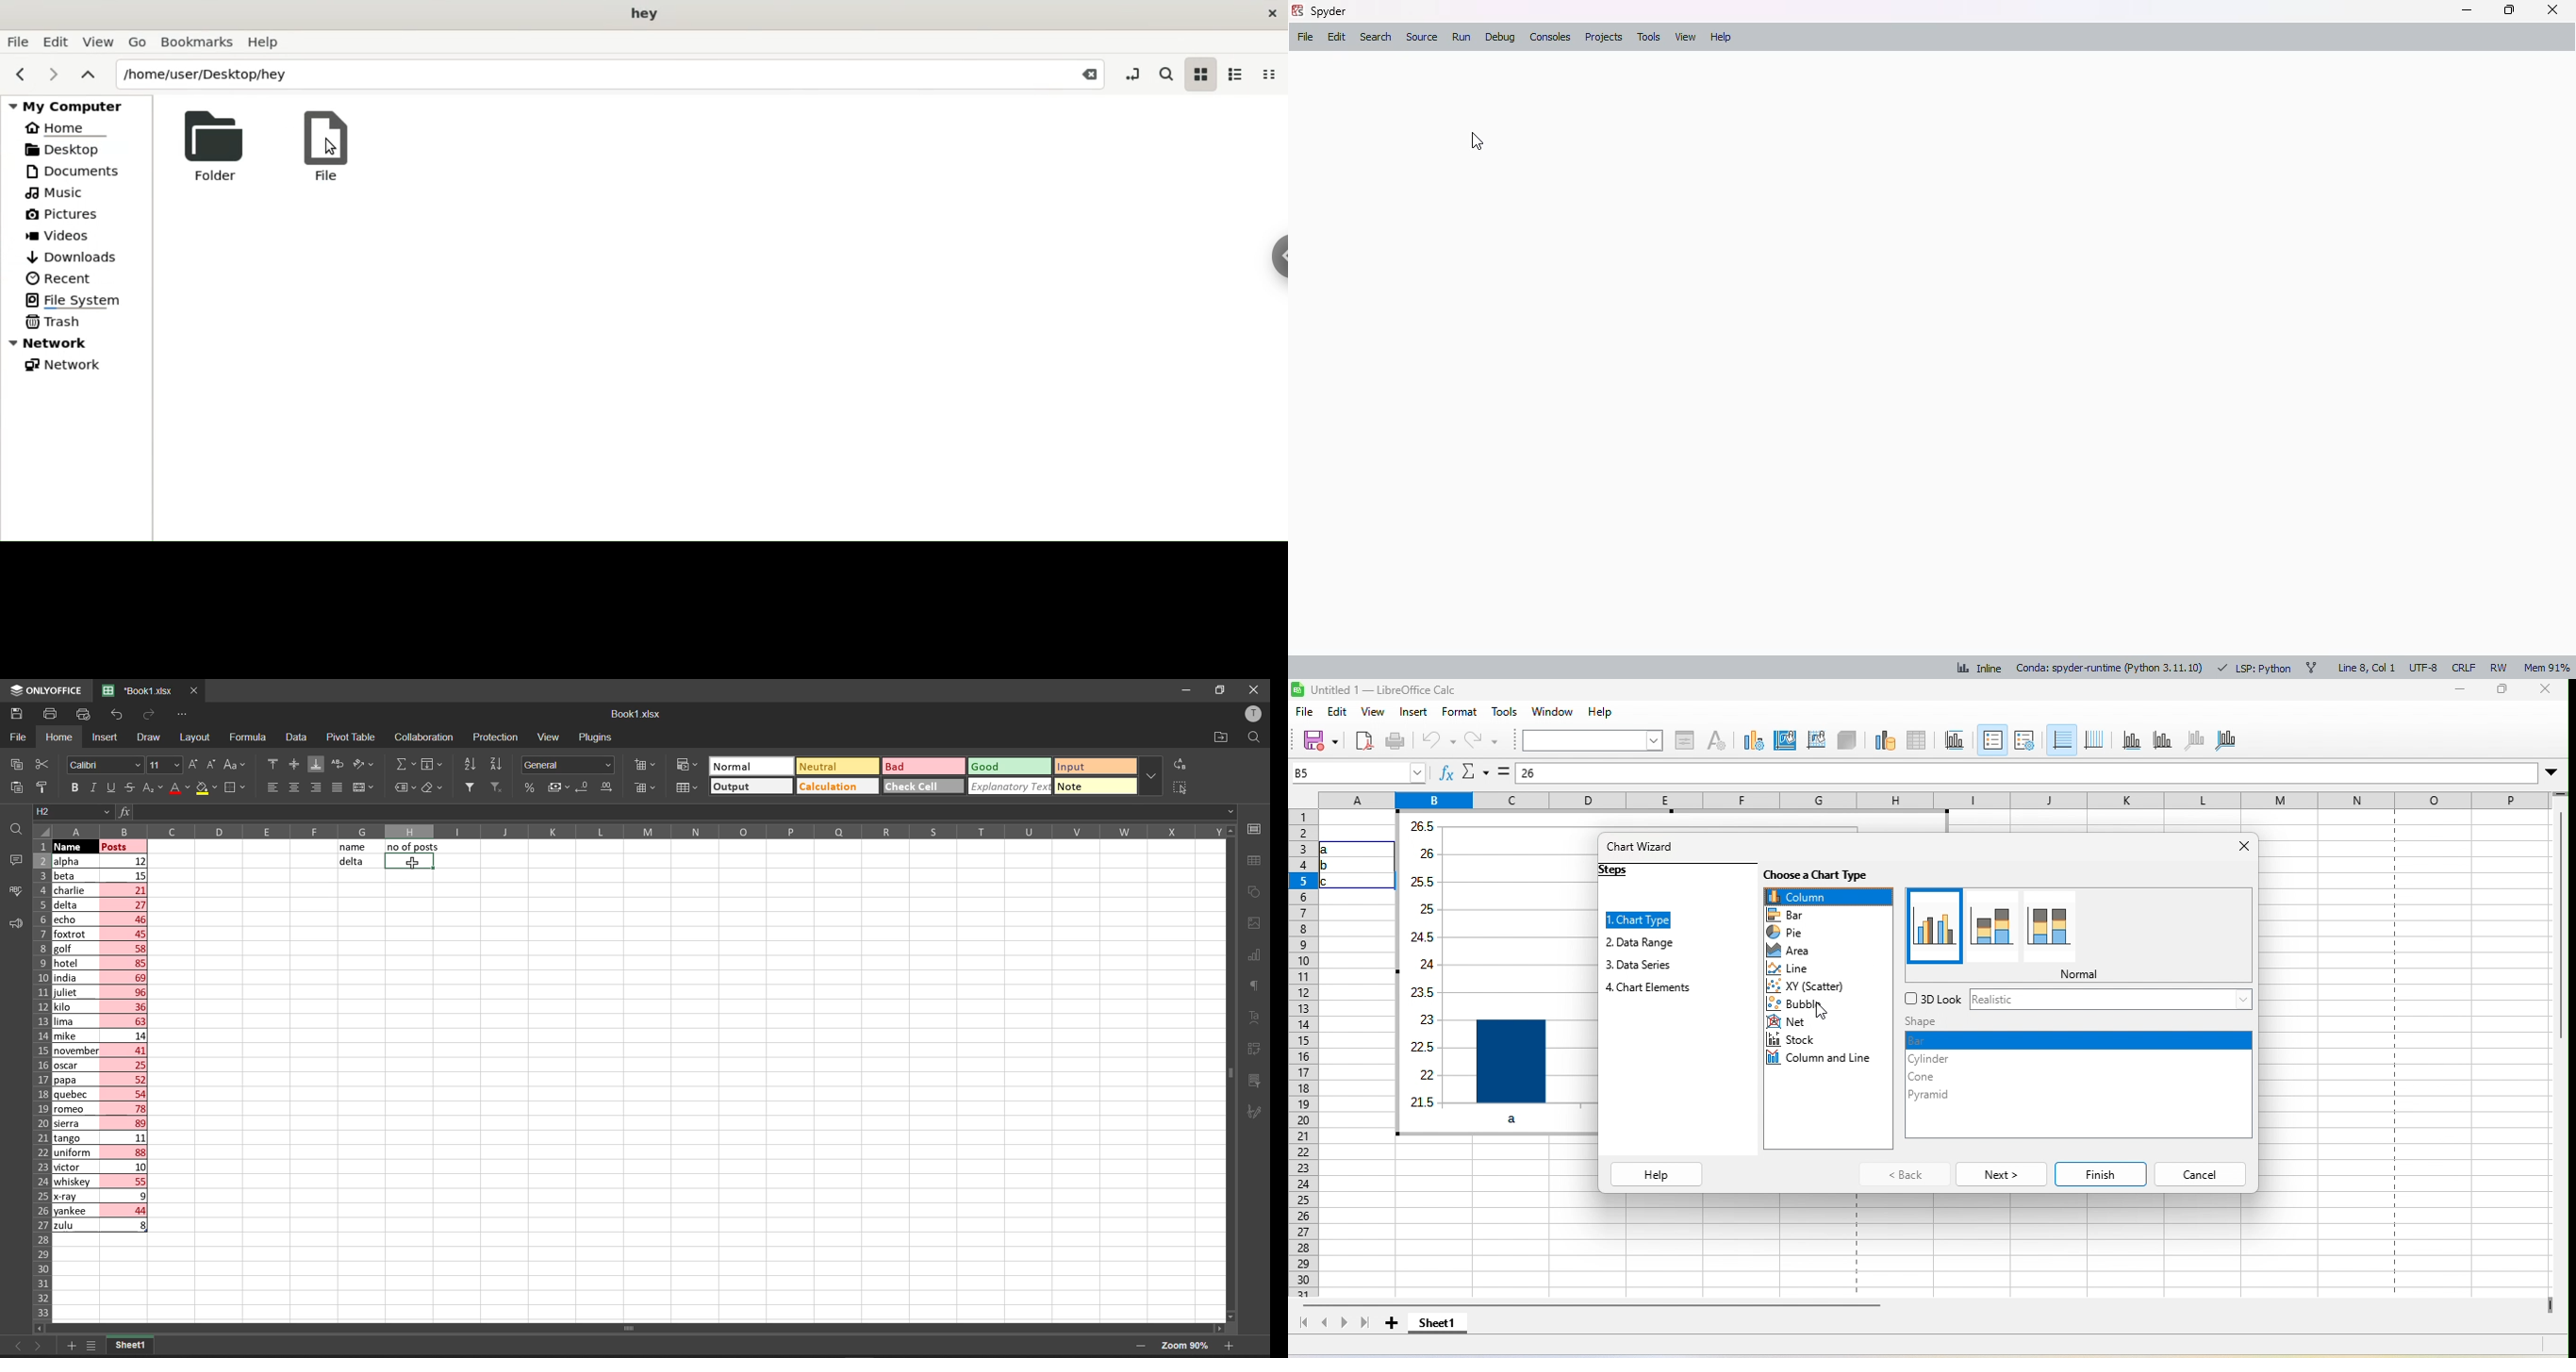  I want to click on cursor, so click(1478, 141).